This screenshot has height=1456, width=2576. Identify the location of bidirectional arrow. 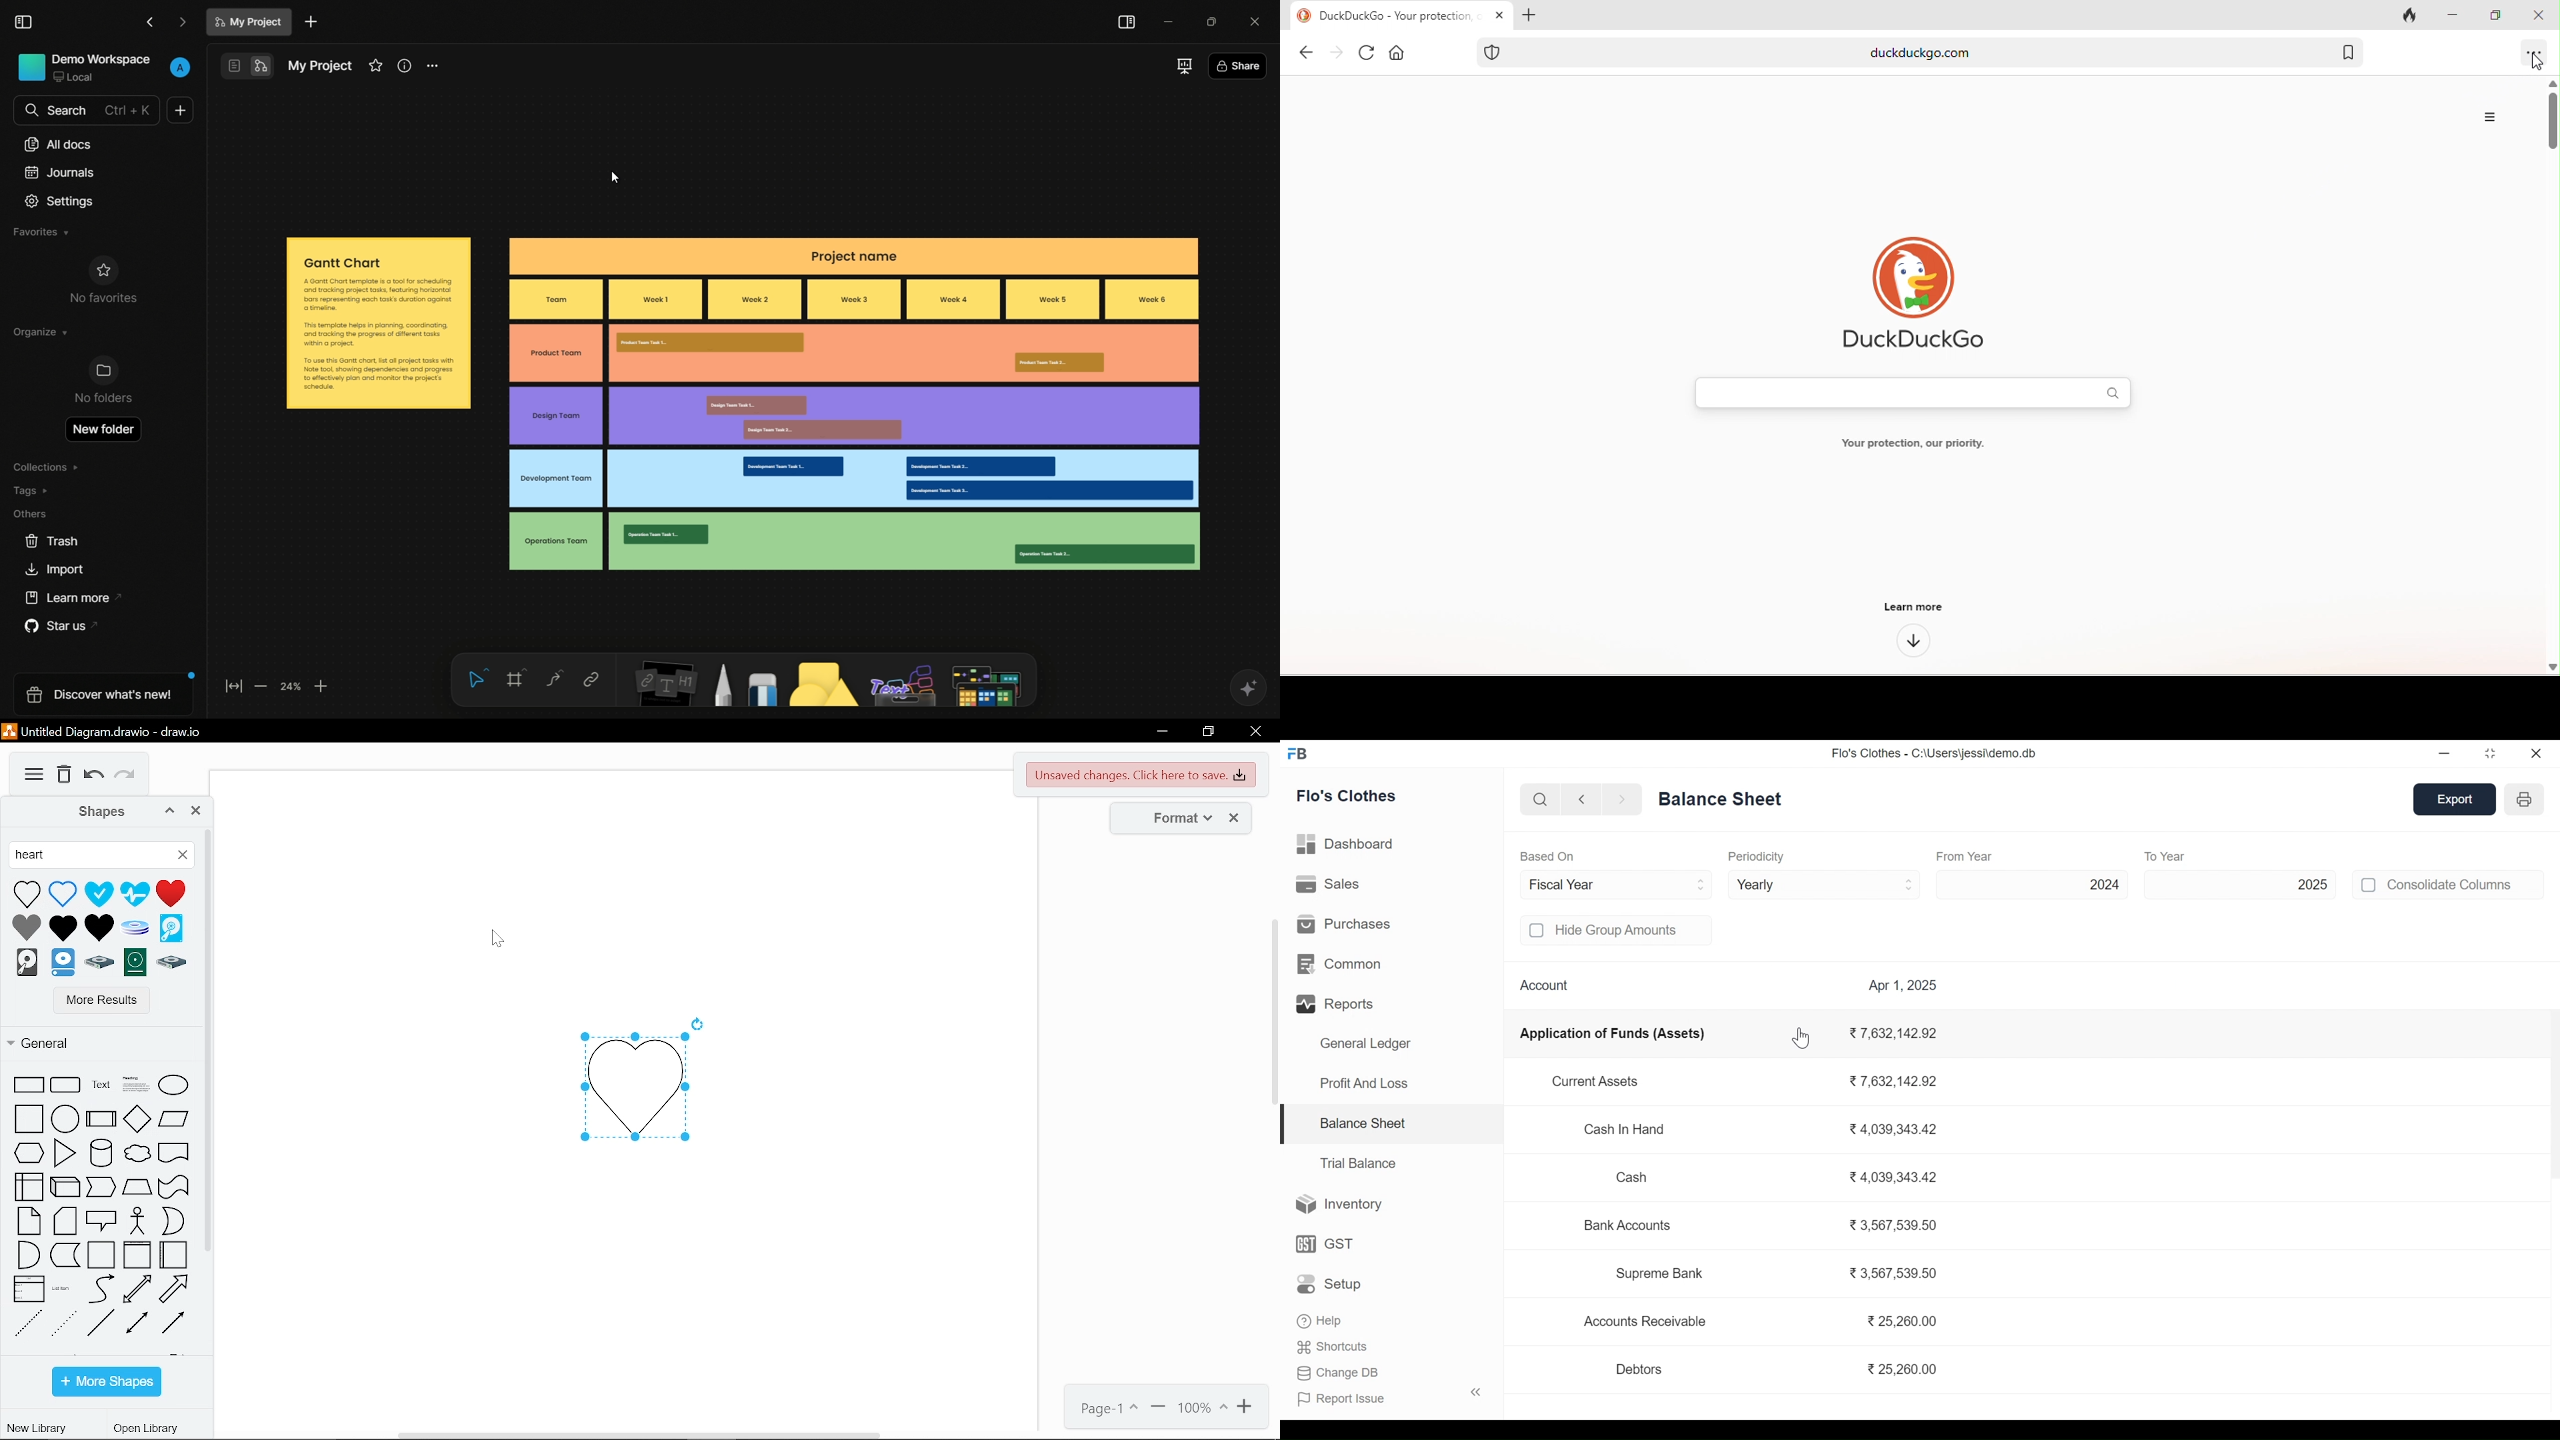
(138, 1289).